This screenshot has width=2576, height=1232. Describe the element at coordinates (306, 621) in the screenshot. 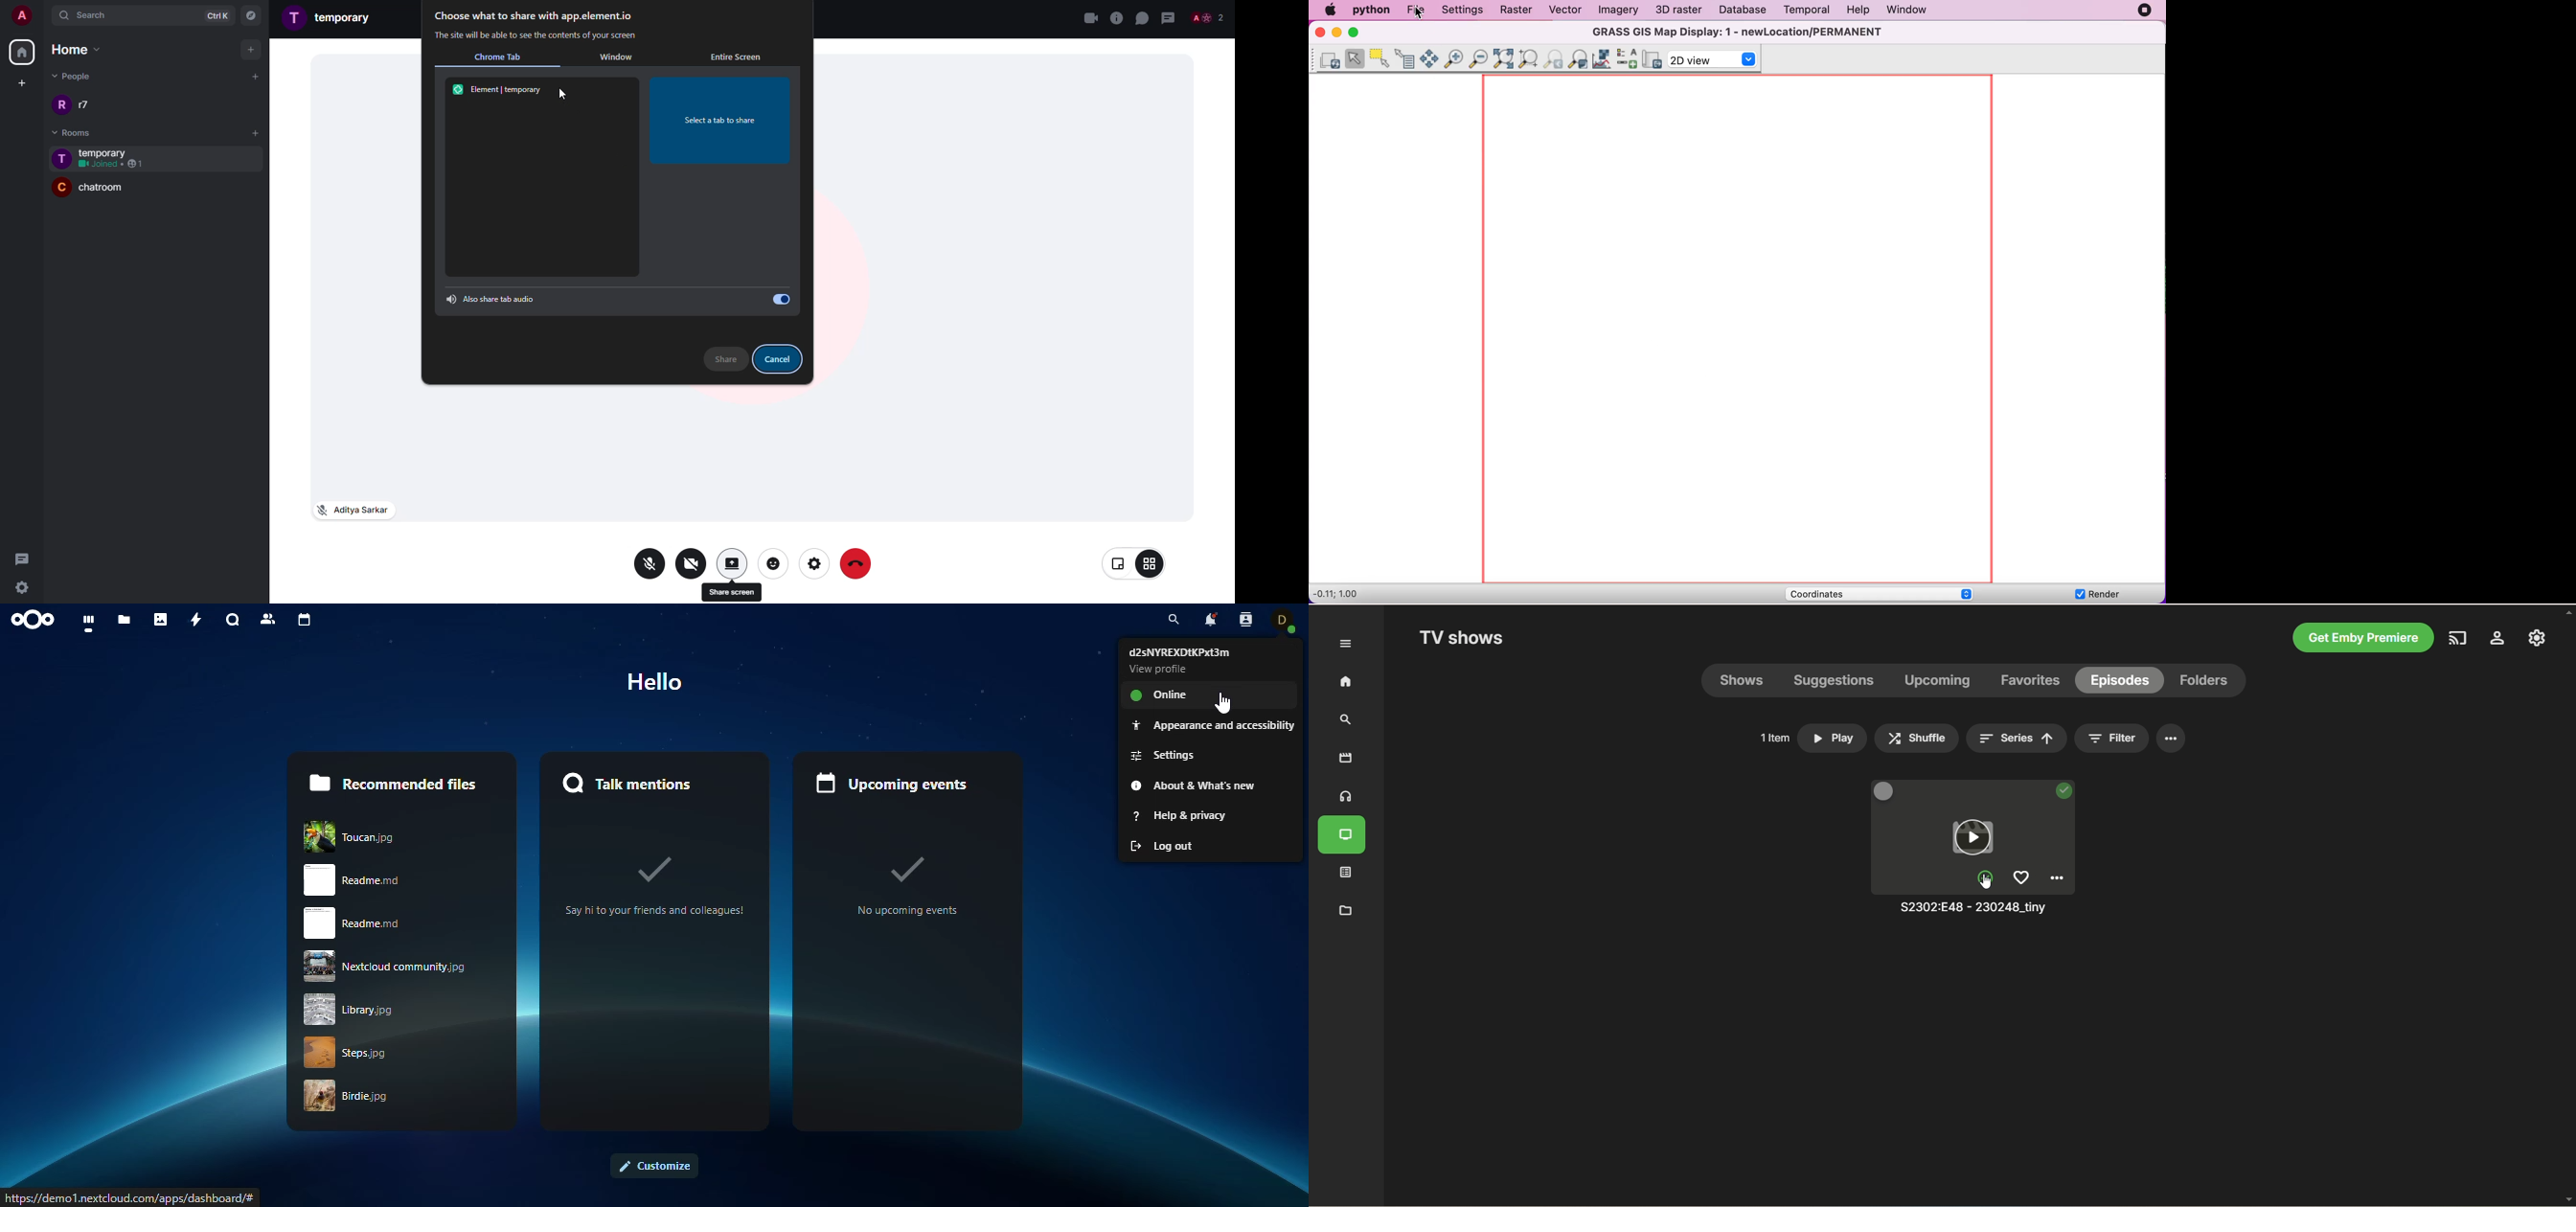

I see `calendar` at that location.